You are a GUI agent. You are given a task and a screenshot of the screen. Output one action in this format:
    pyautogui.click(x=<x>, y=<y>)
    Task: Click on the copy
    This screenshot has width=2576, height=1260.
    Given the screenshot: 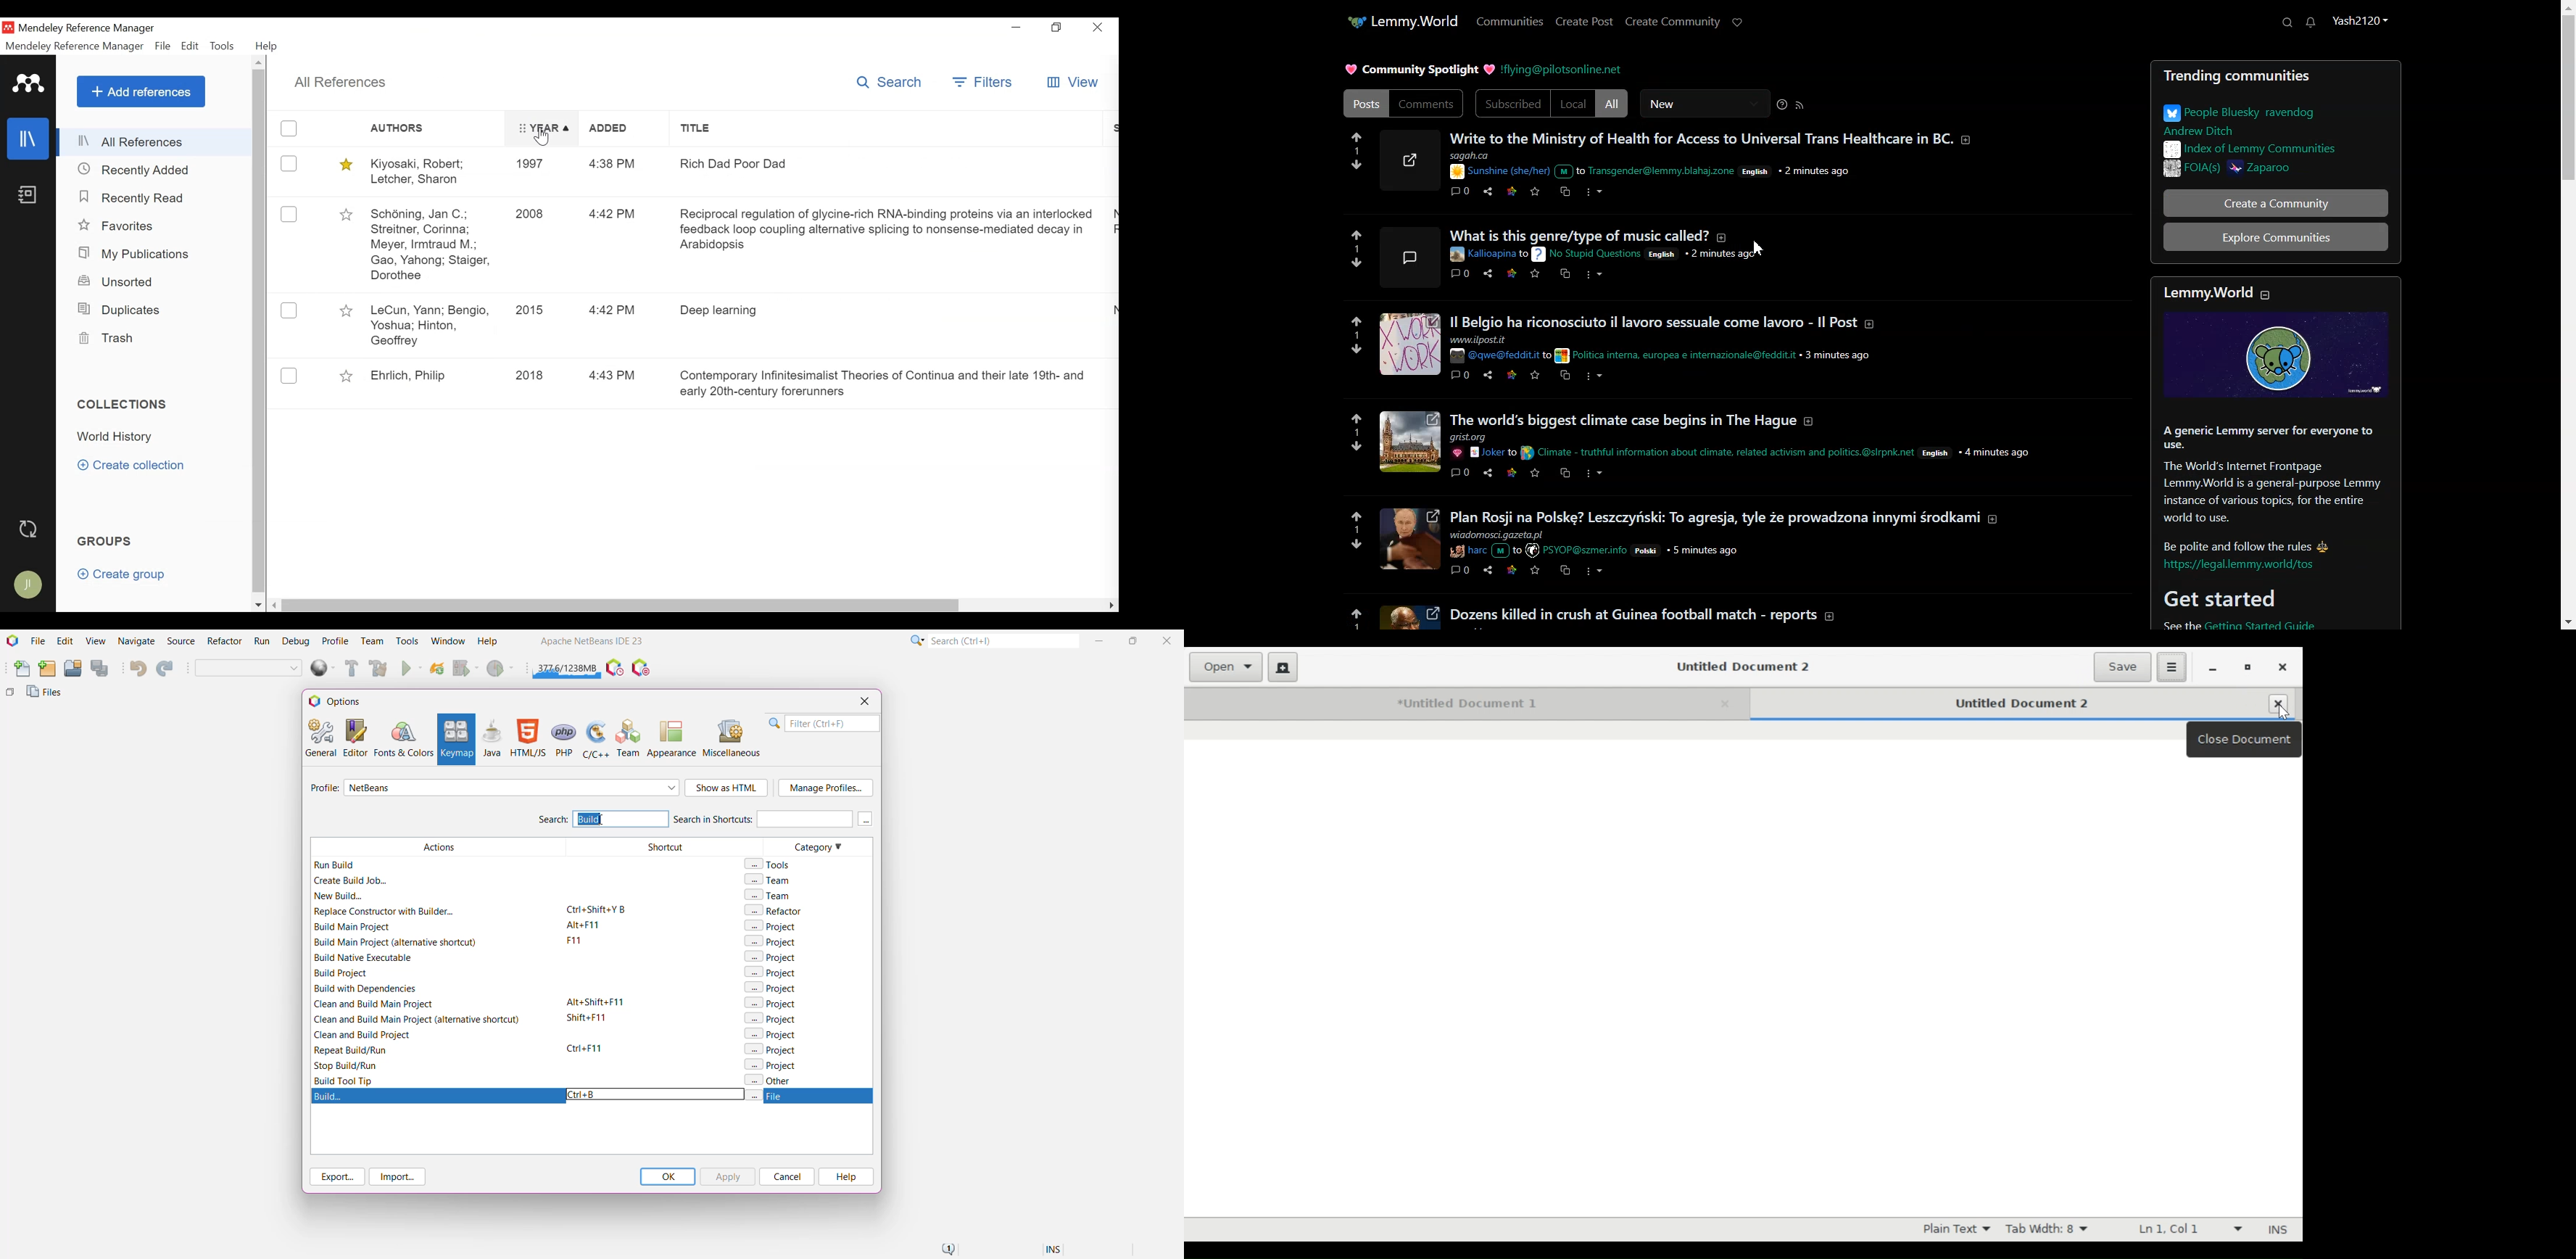 What is the action you would take?
    pyautogui.click(x=1565, y=473)
    